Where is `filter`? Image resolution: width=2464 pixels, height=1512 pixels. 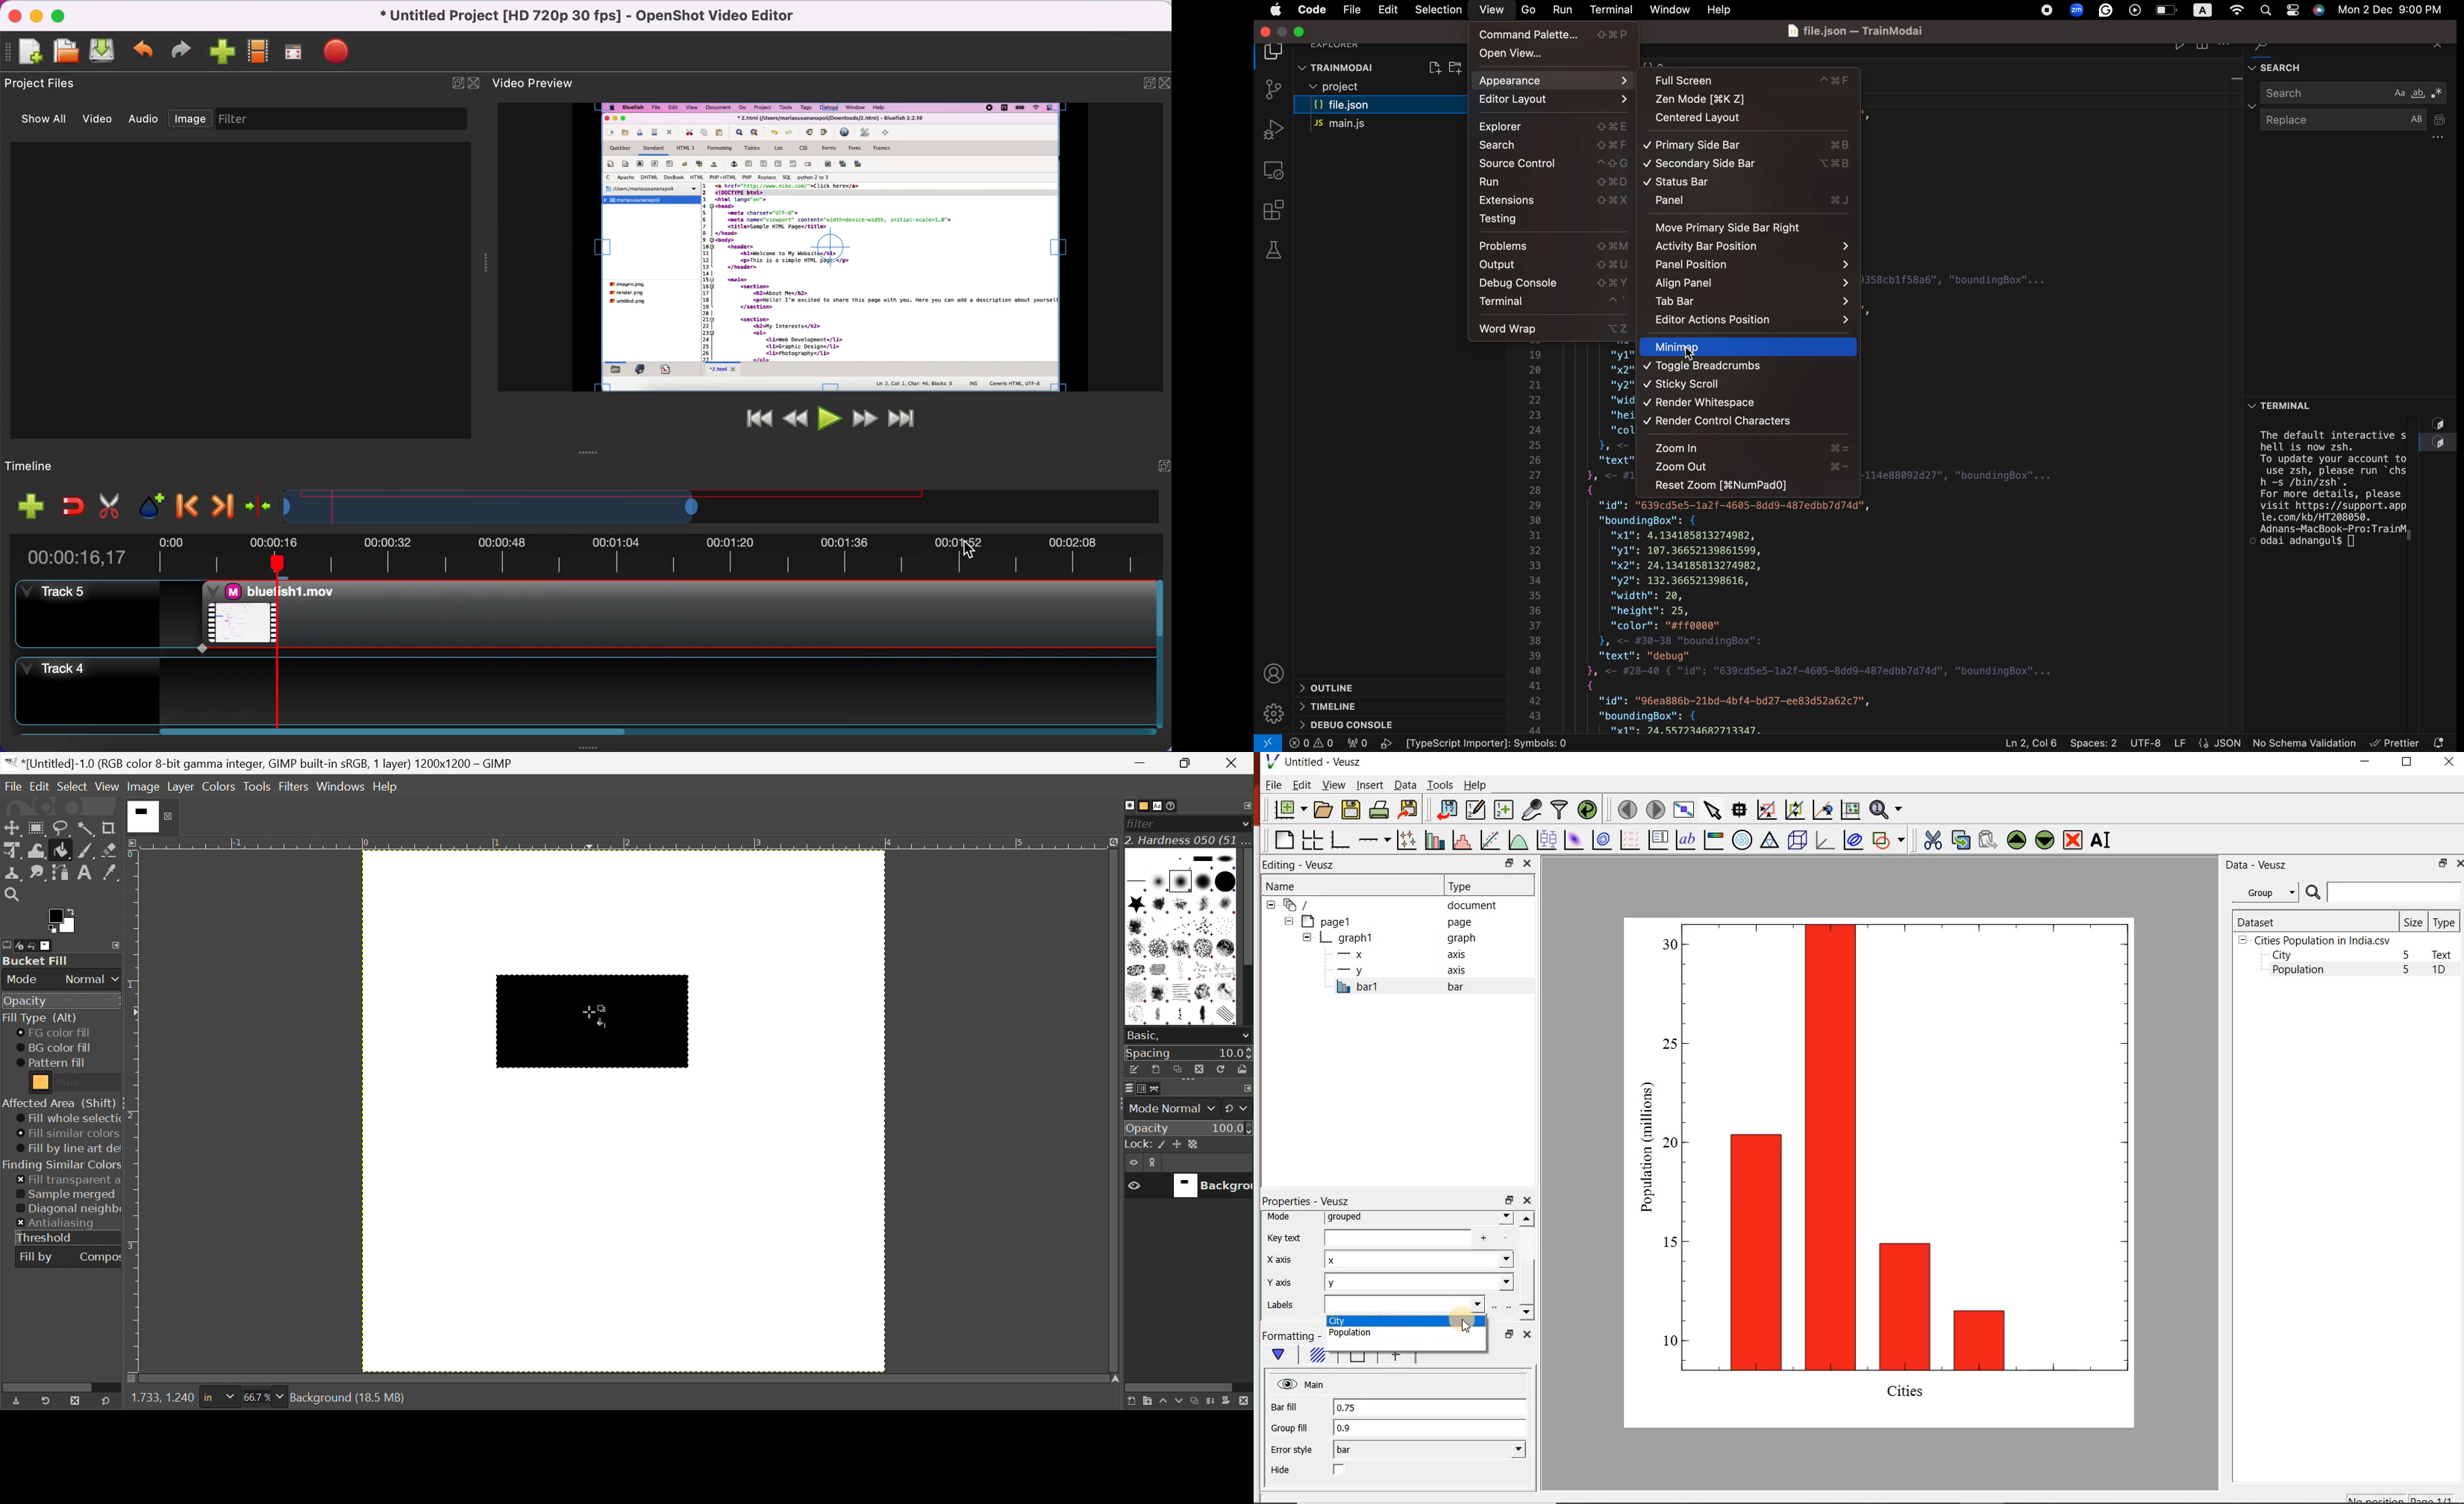
filter is located at coordinates (346, 119).